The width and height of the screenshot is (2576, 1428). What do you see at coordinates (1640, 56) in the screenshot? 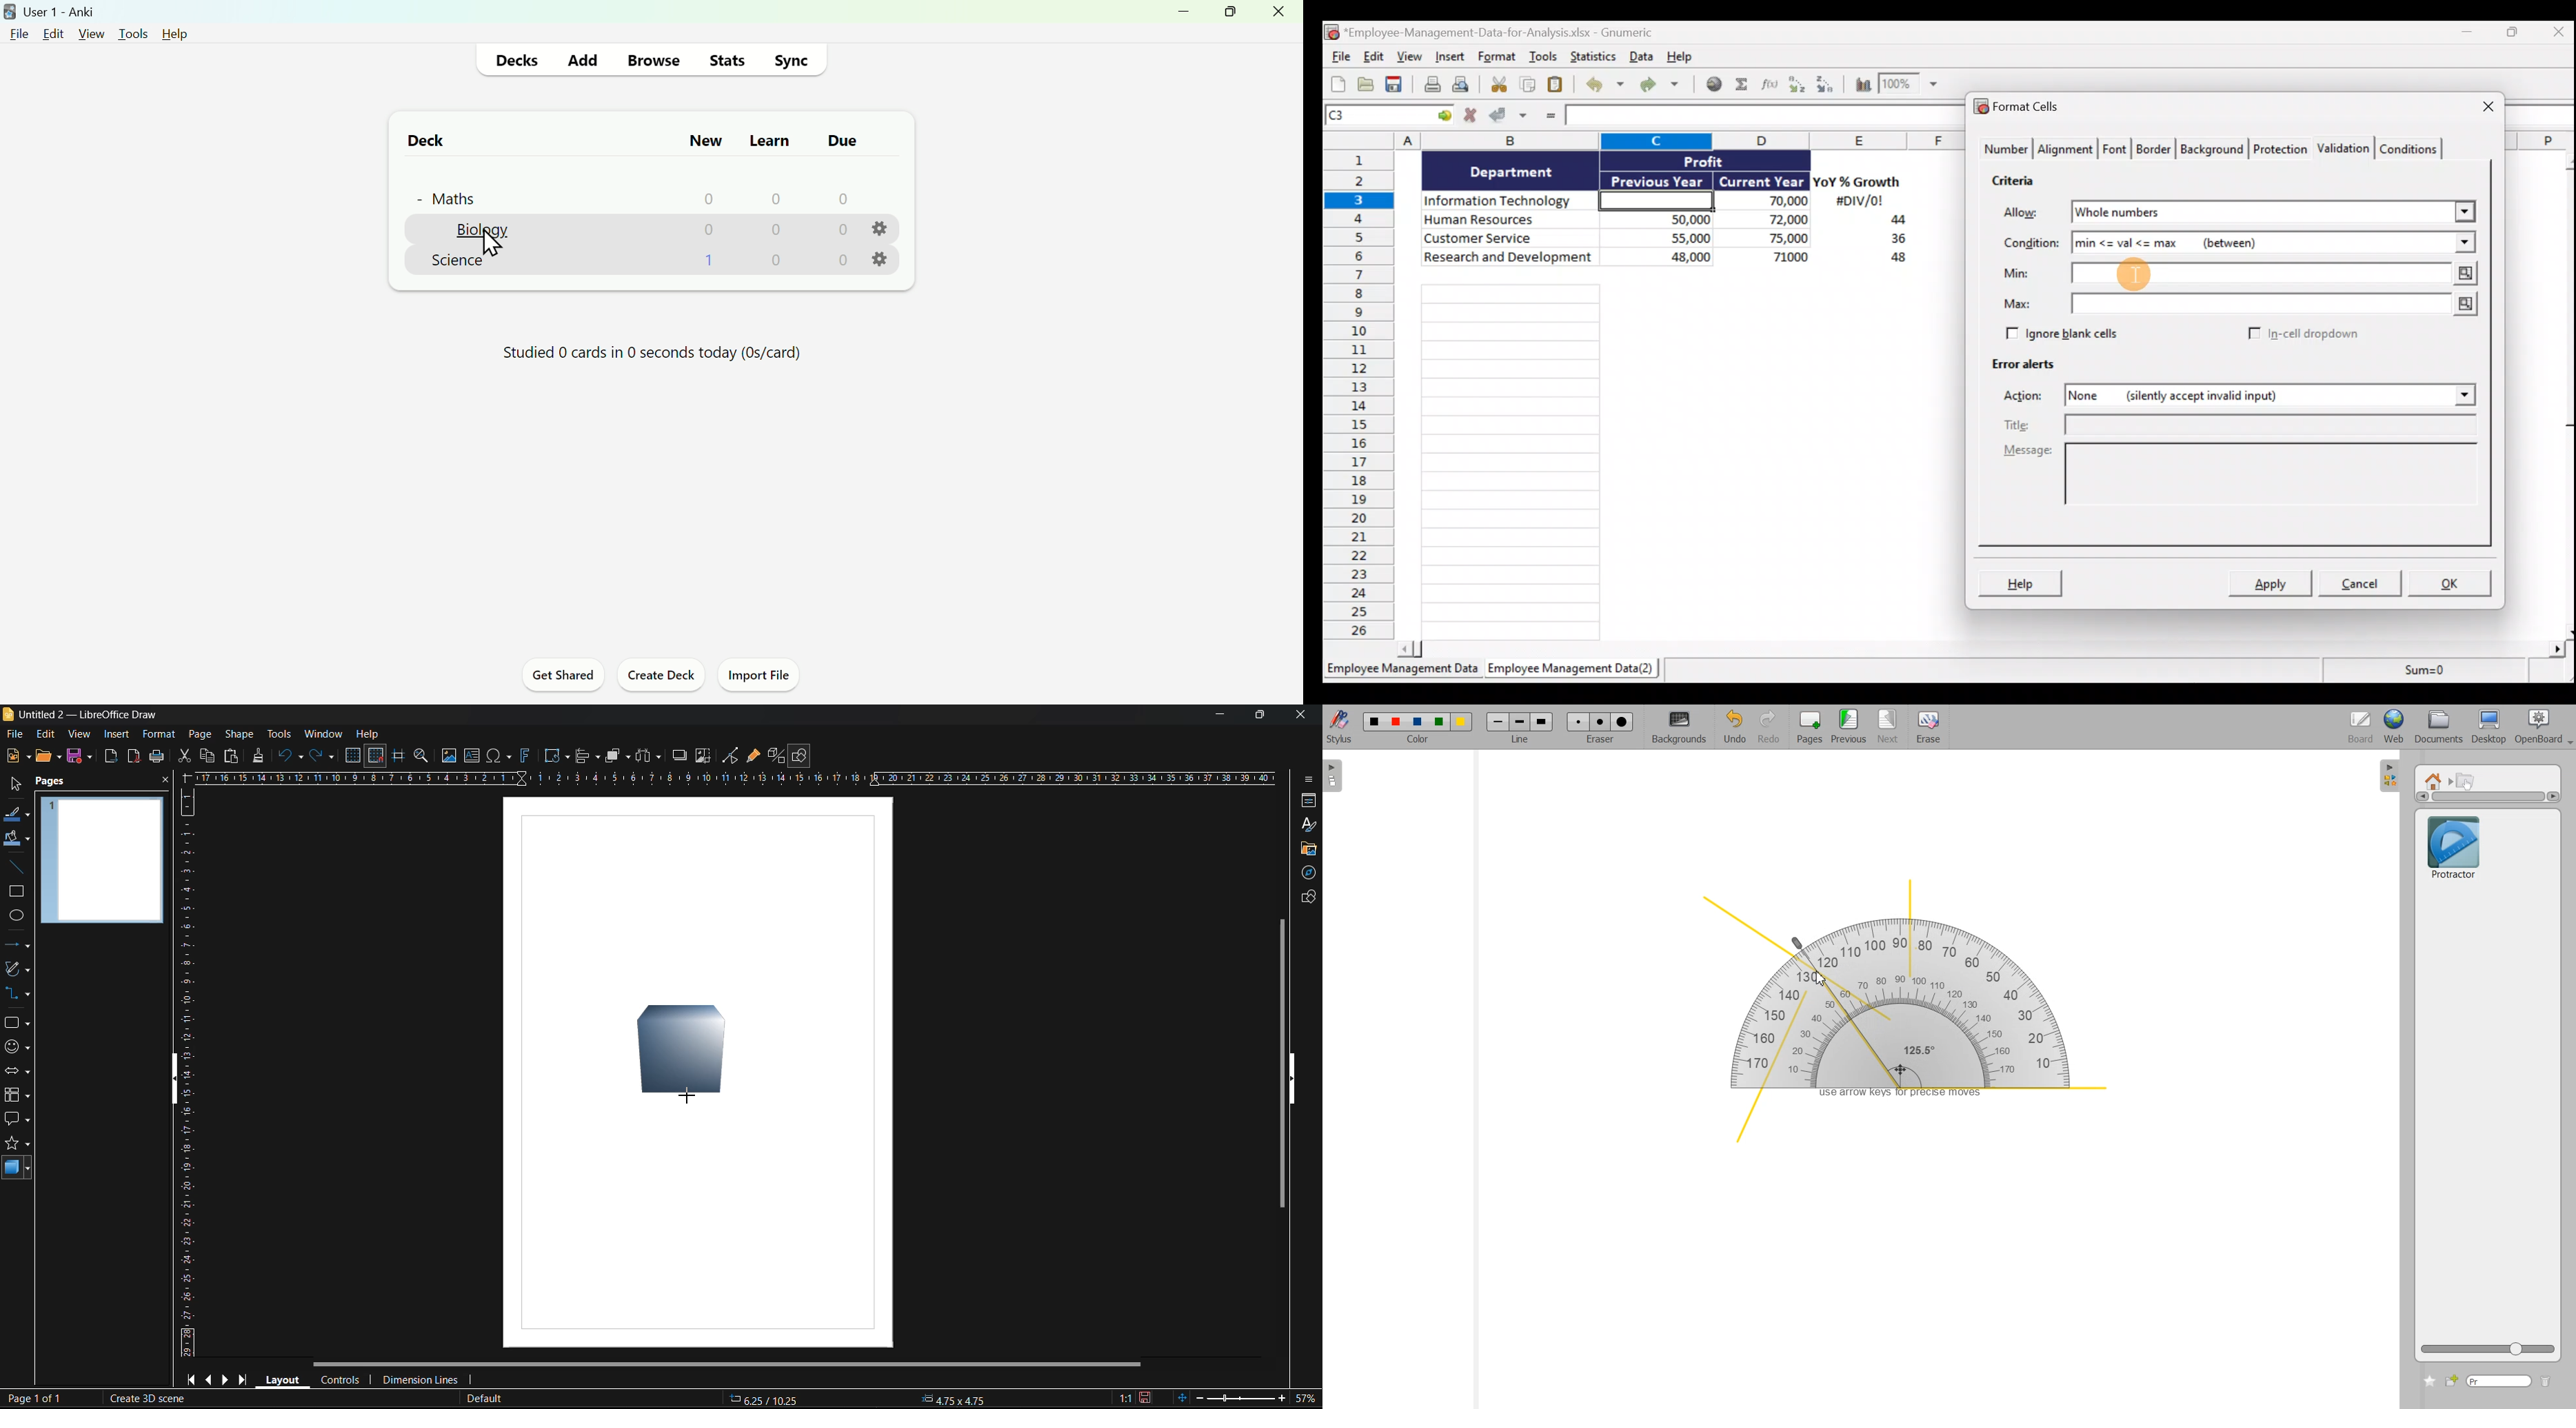
I see `Data` at bounding box center [1640, 56].